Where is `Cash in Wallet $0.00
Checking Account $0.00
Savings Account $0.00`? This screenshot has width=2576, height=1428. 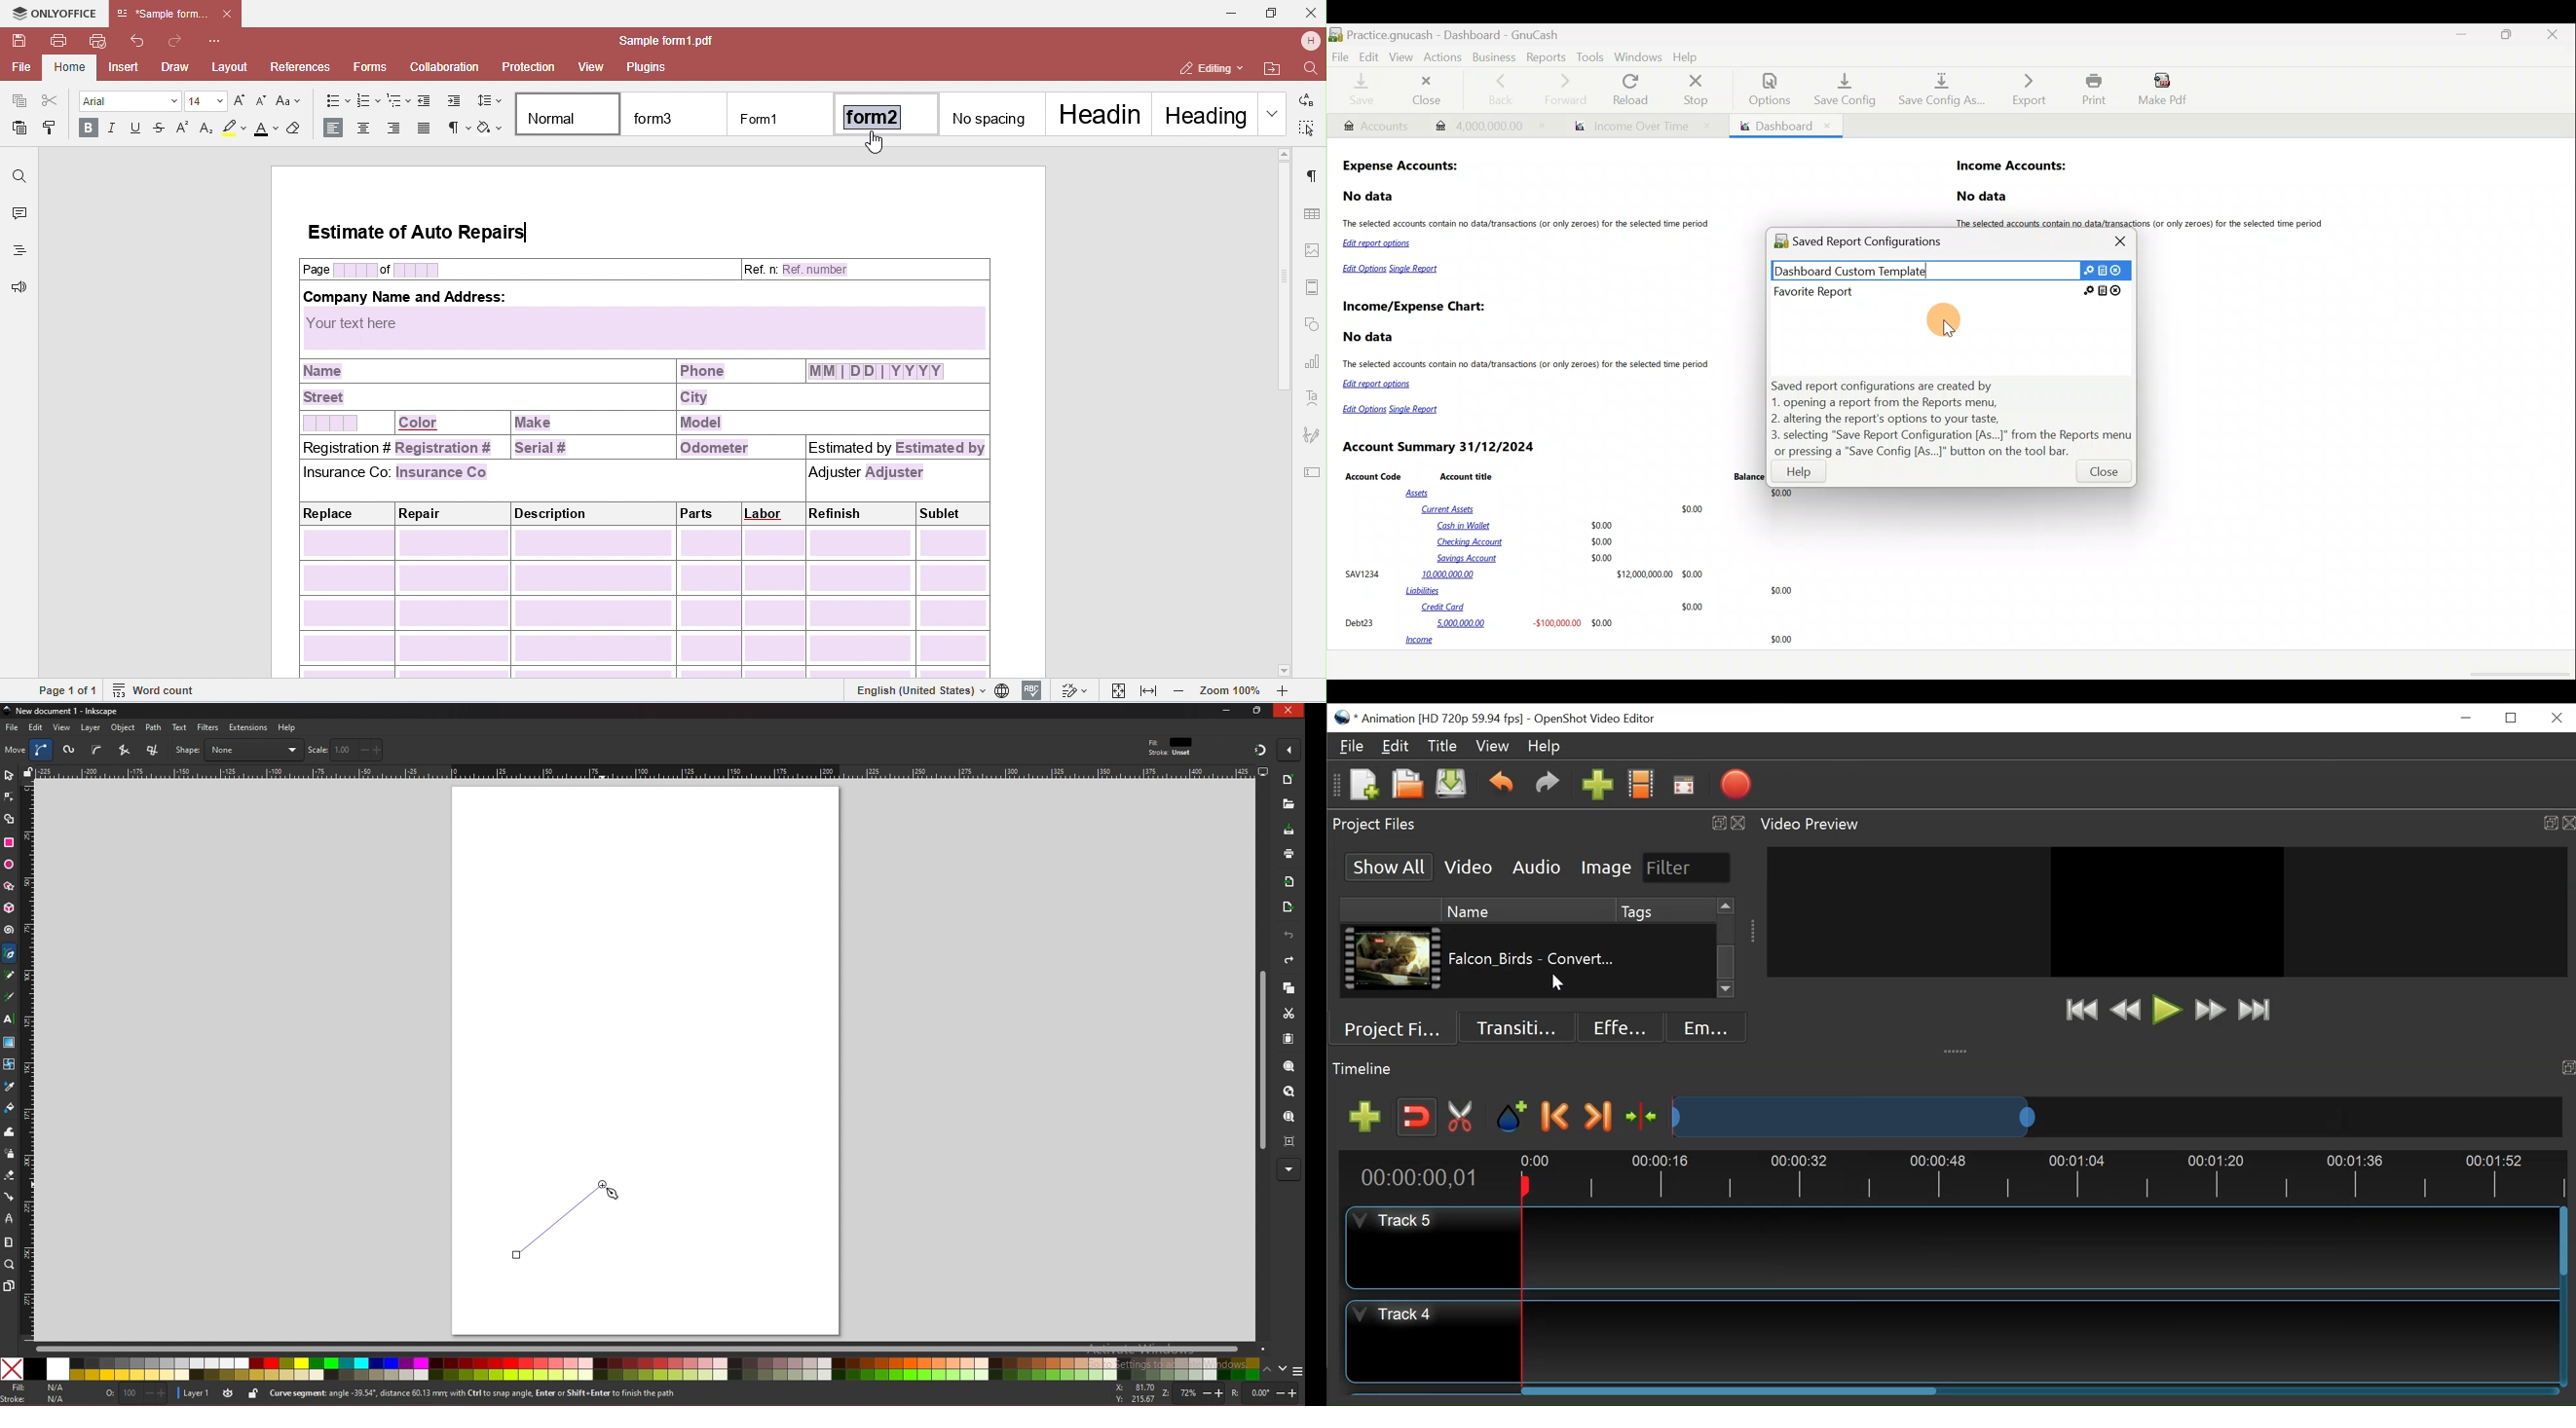 Cash in Wallet $0.00
Checking Account $0.00
Savings Account $0.00 is located at coordinates (1527, 542).